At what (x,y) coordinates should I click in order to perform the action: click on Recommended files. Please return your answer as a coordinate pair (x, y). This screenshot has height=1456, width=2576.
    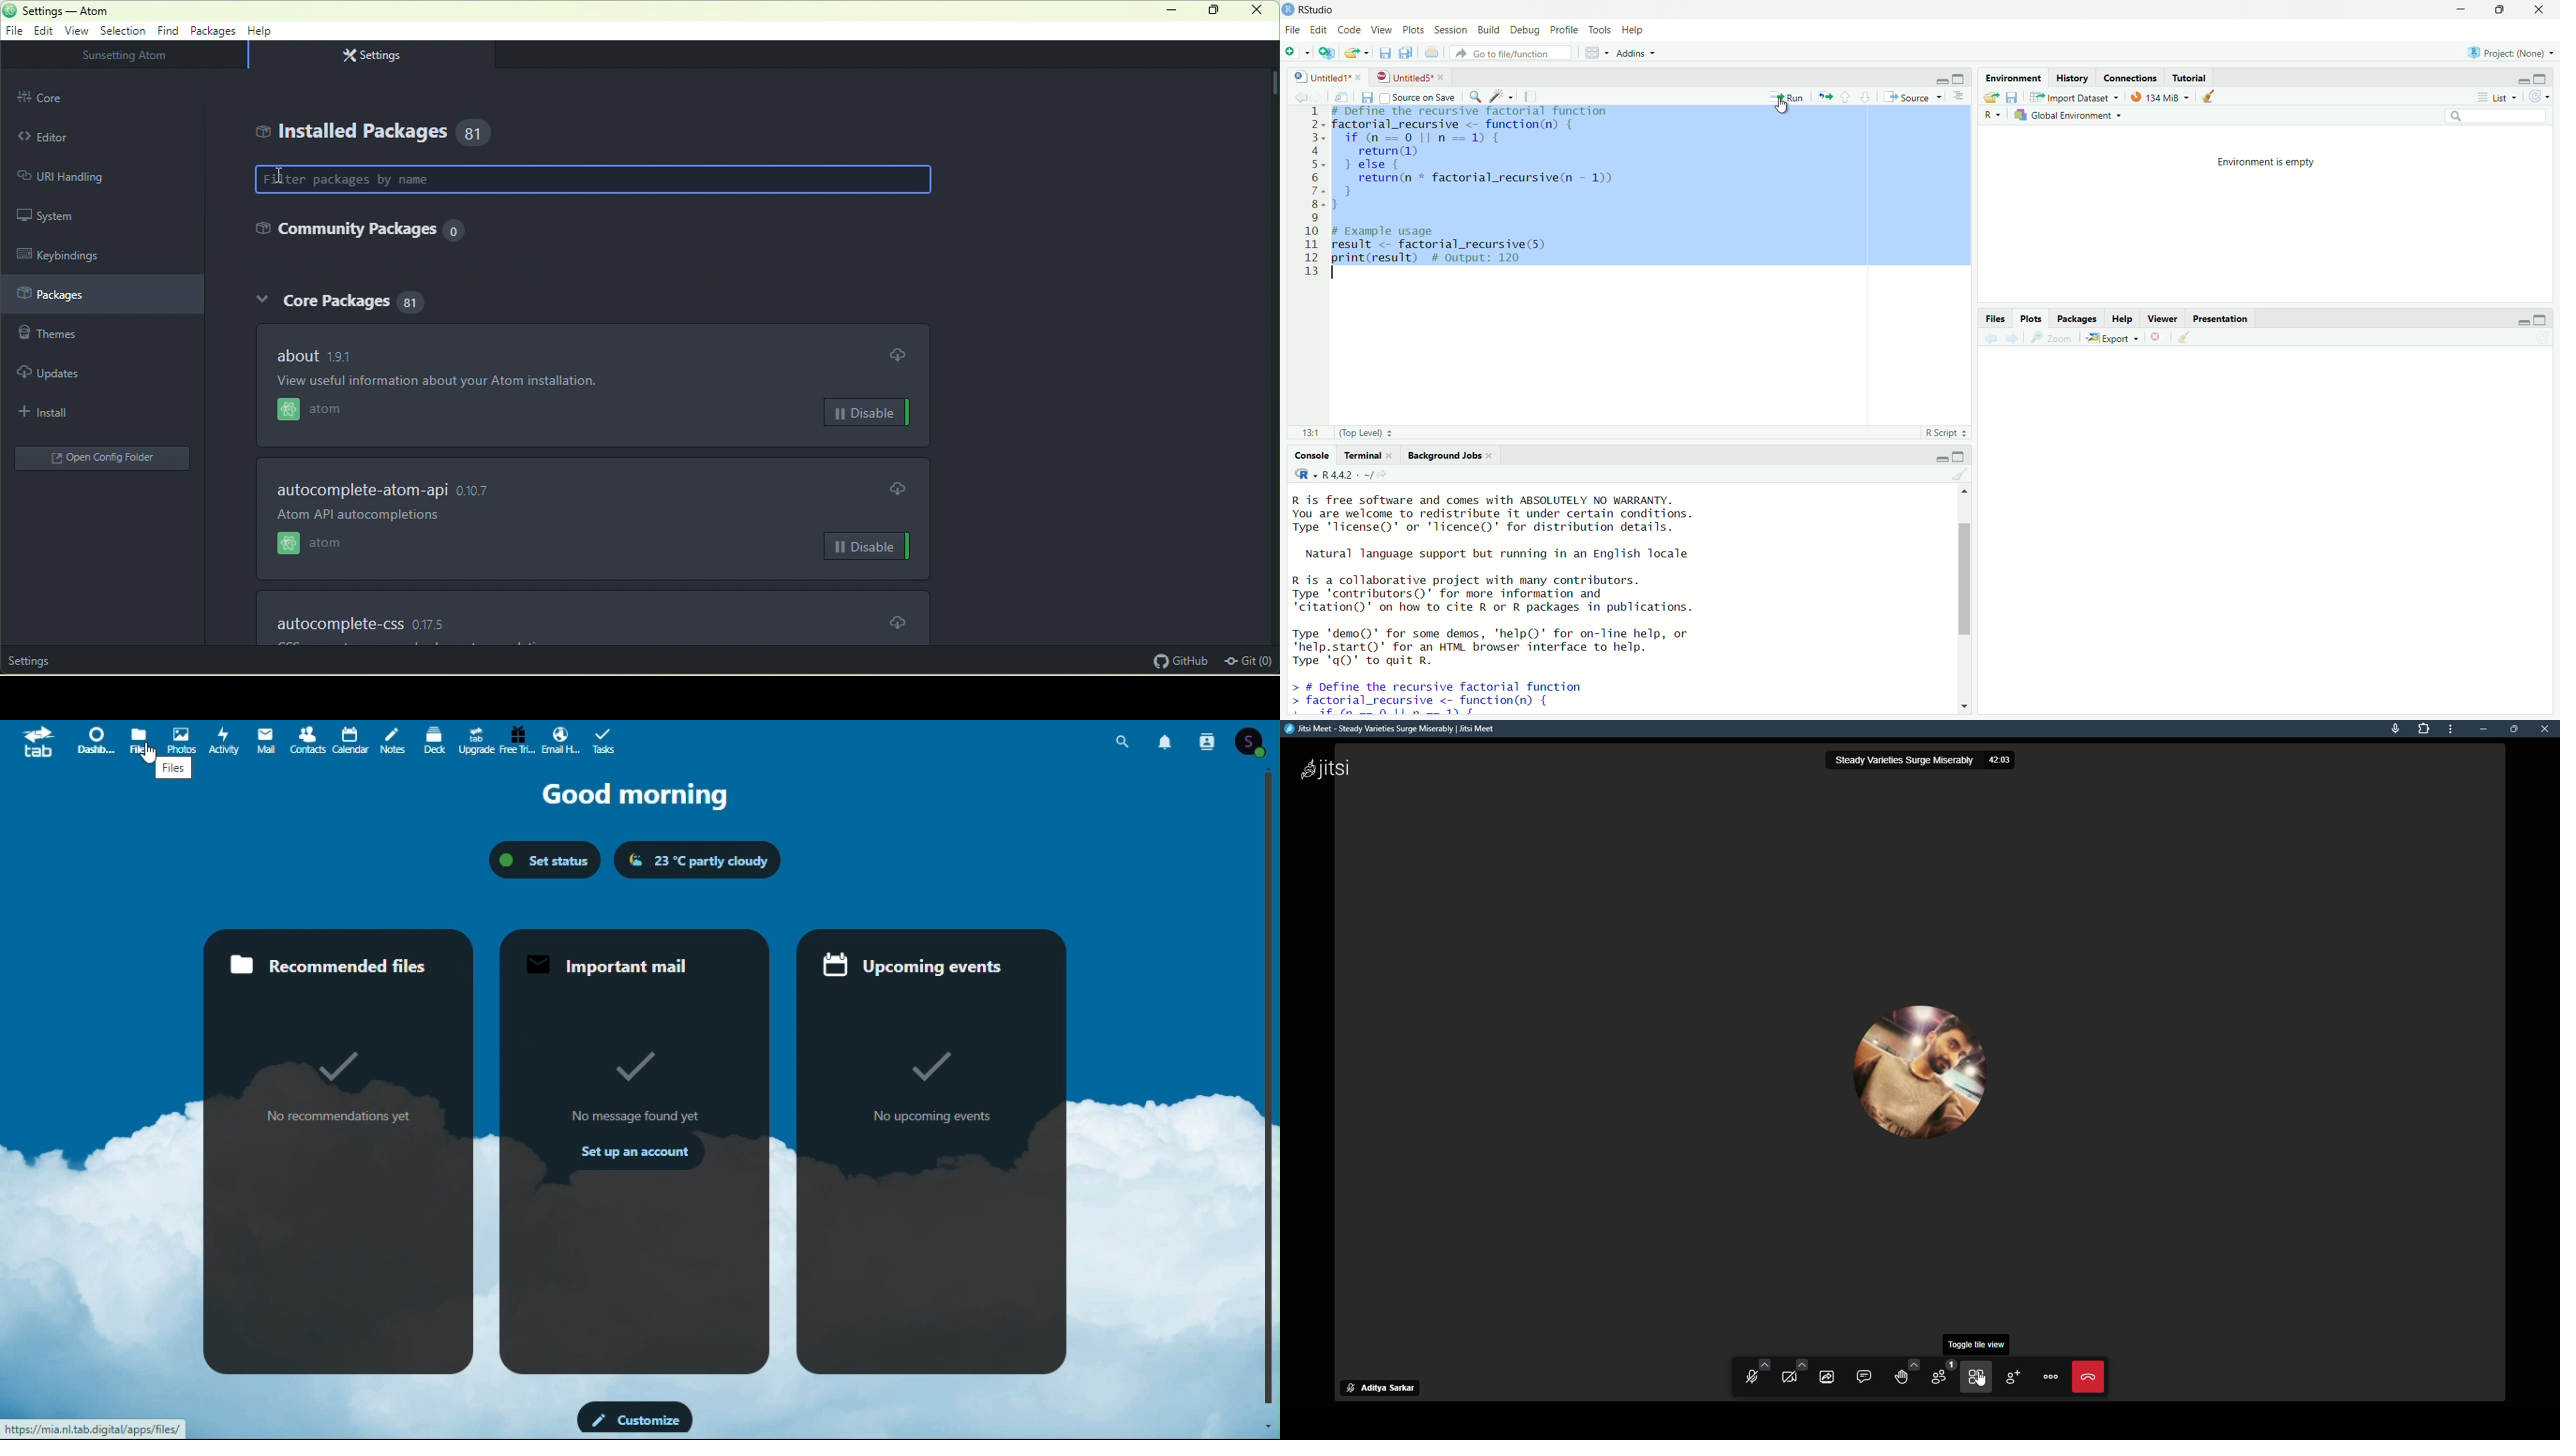
    Looking at the image, I should click on (341, 1150).